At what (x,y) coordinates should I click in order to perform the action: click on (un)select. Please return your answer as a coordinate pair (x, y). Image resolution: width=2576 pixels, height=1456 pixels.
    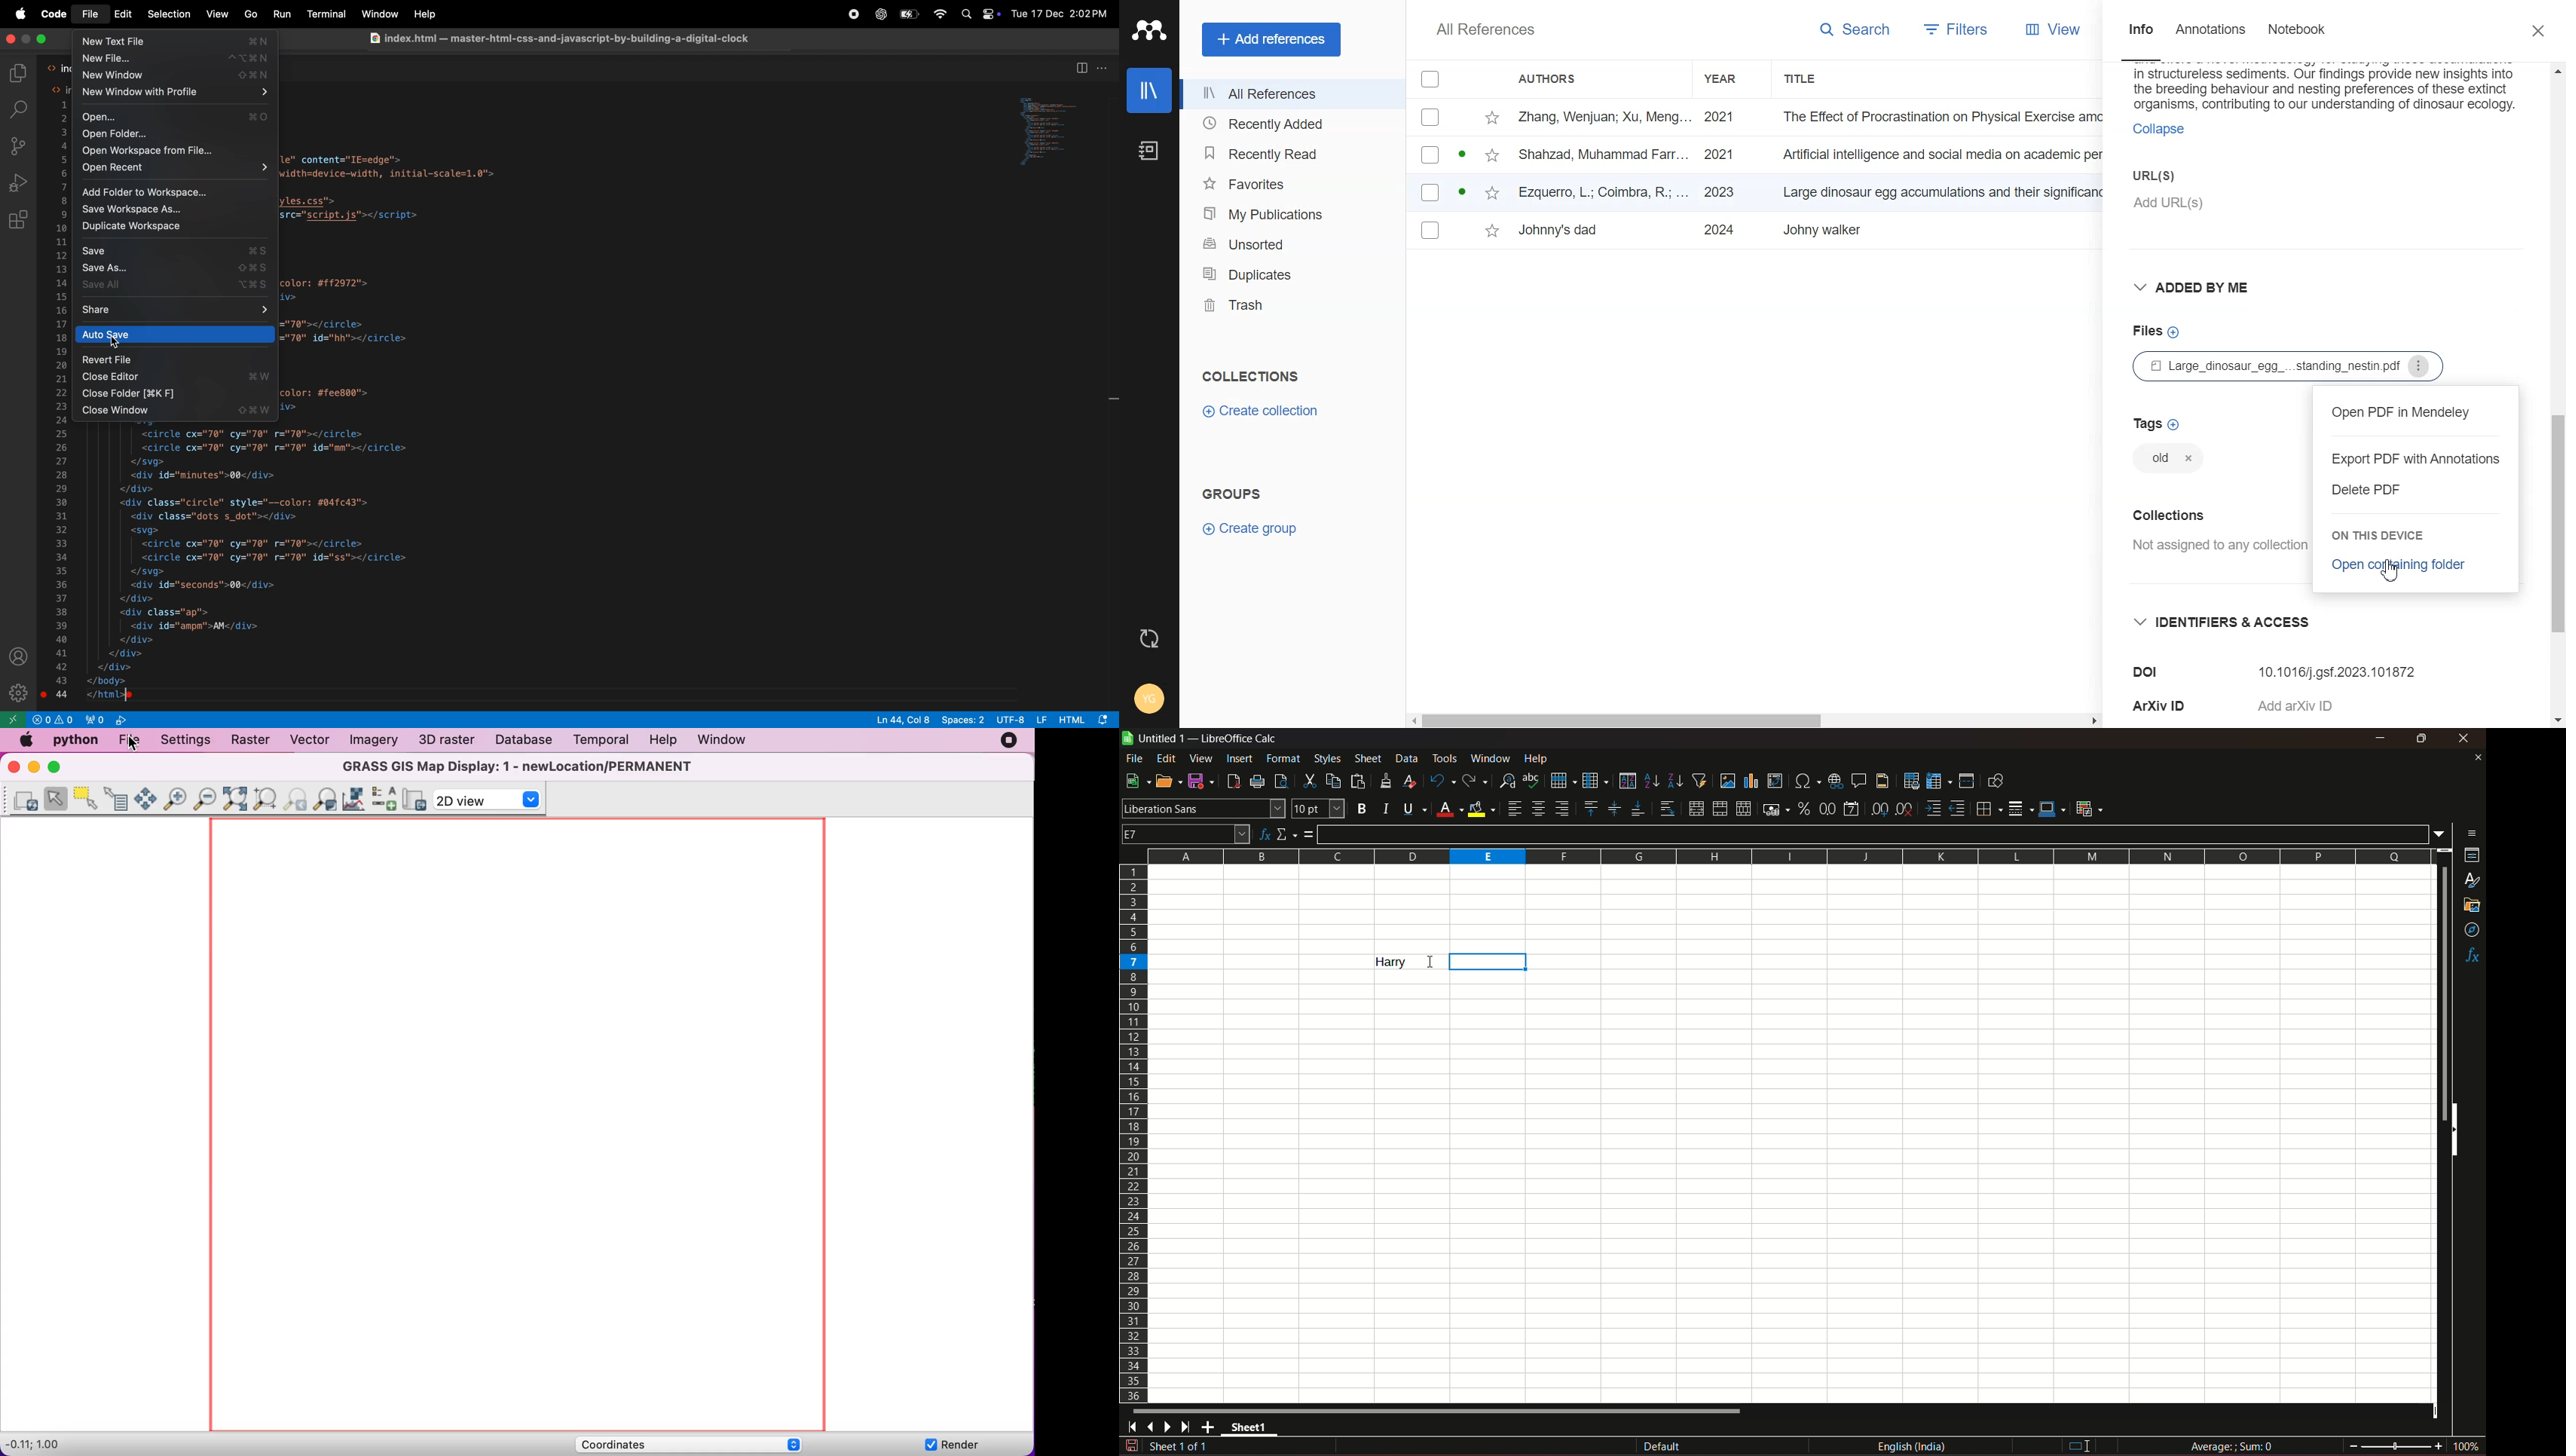
    Looking at the image, I should click on (1429, 118).